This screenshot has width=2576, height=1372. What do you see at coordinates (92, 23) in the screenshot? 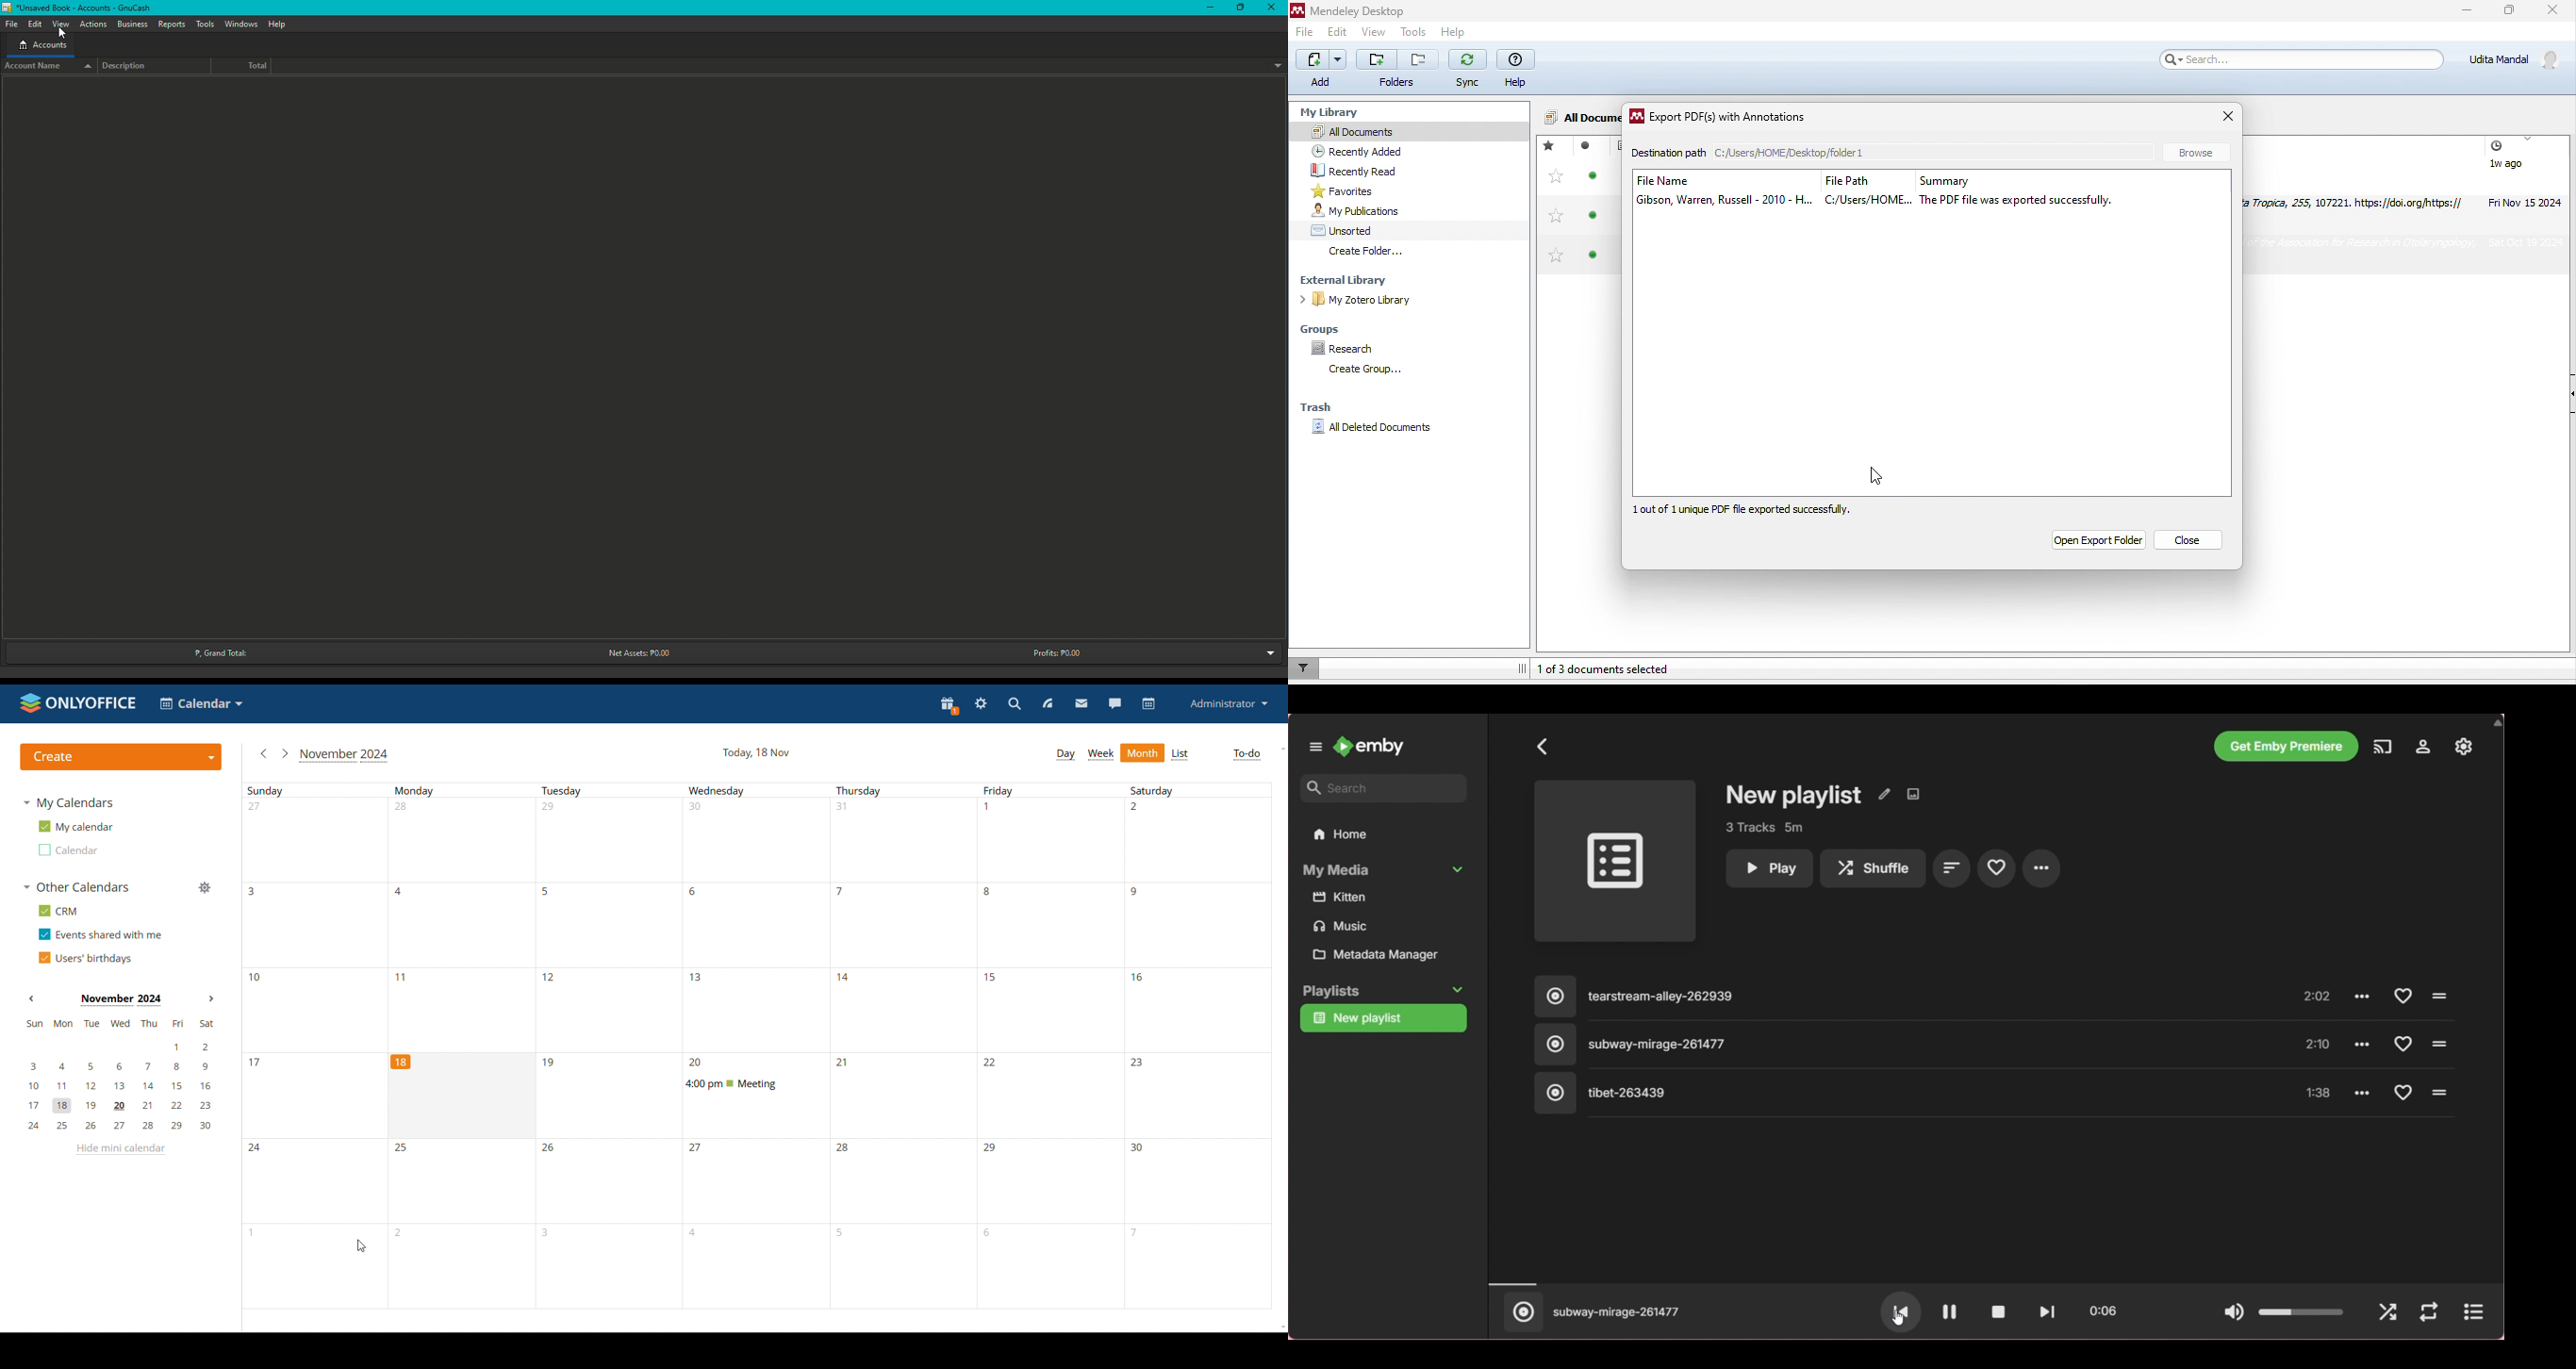
I see `Actions` at bounding box center [92, 23].